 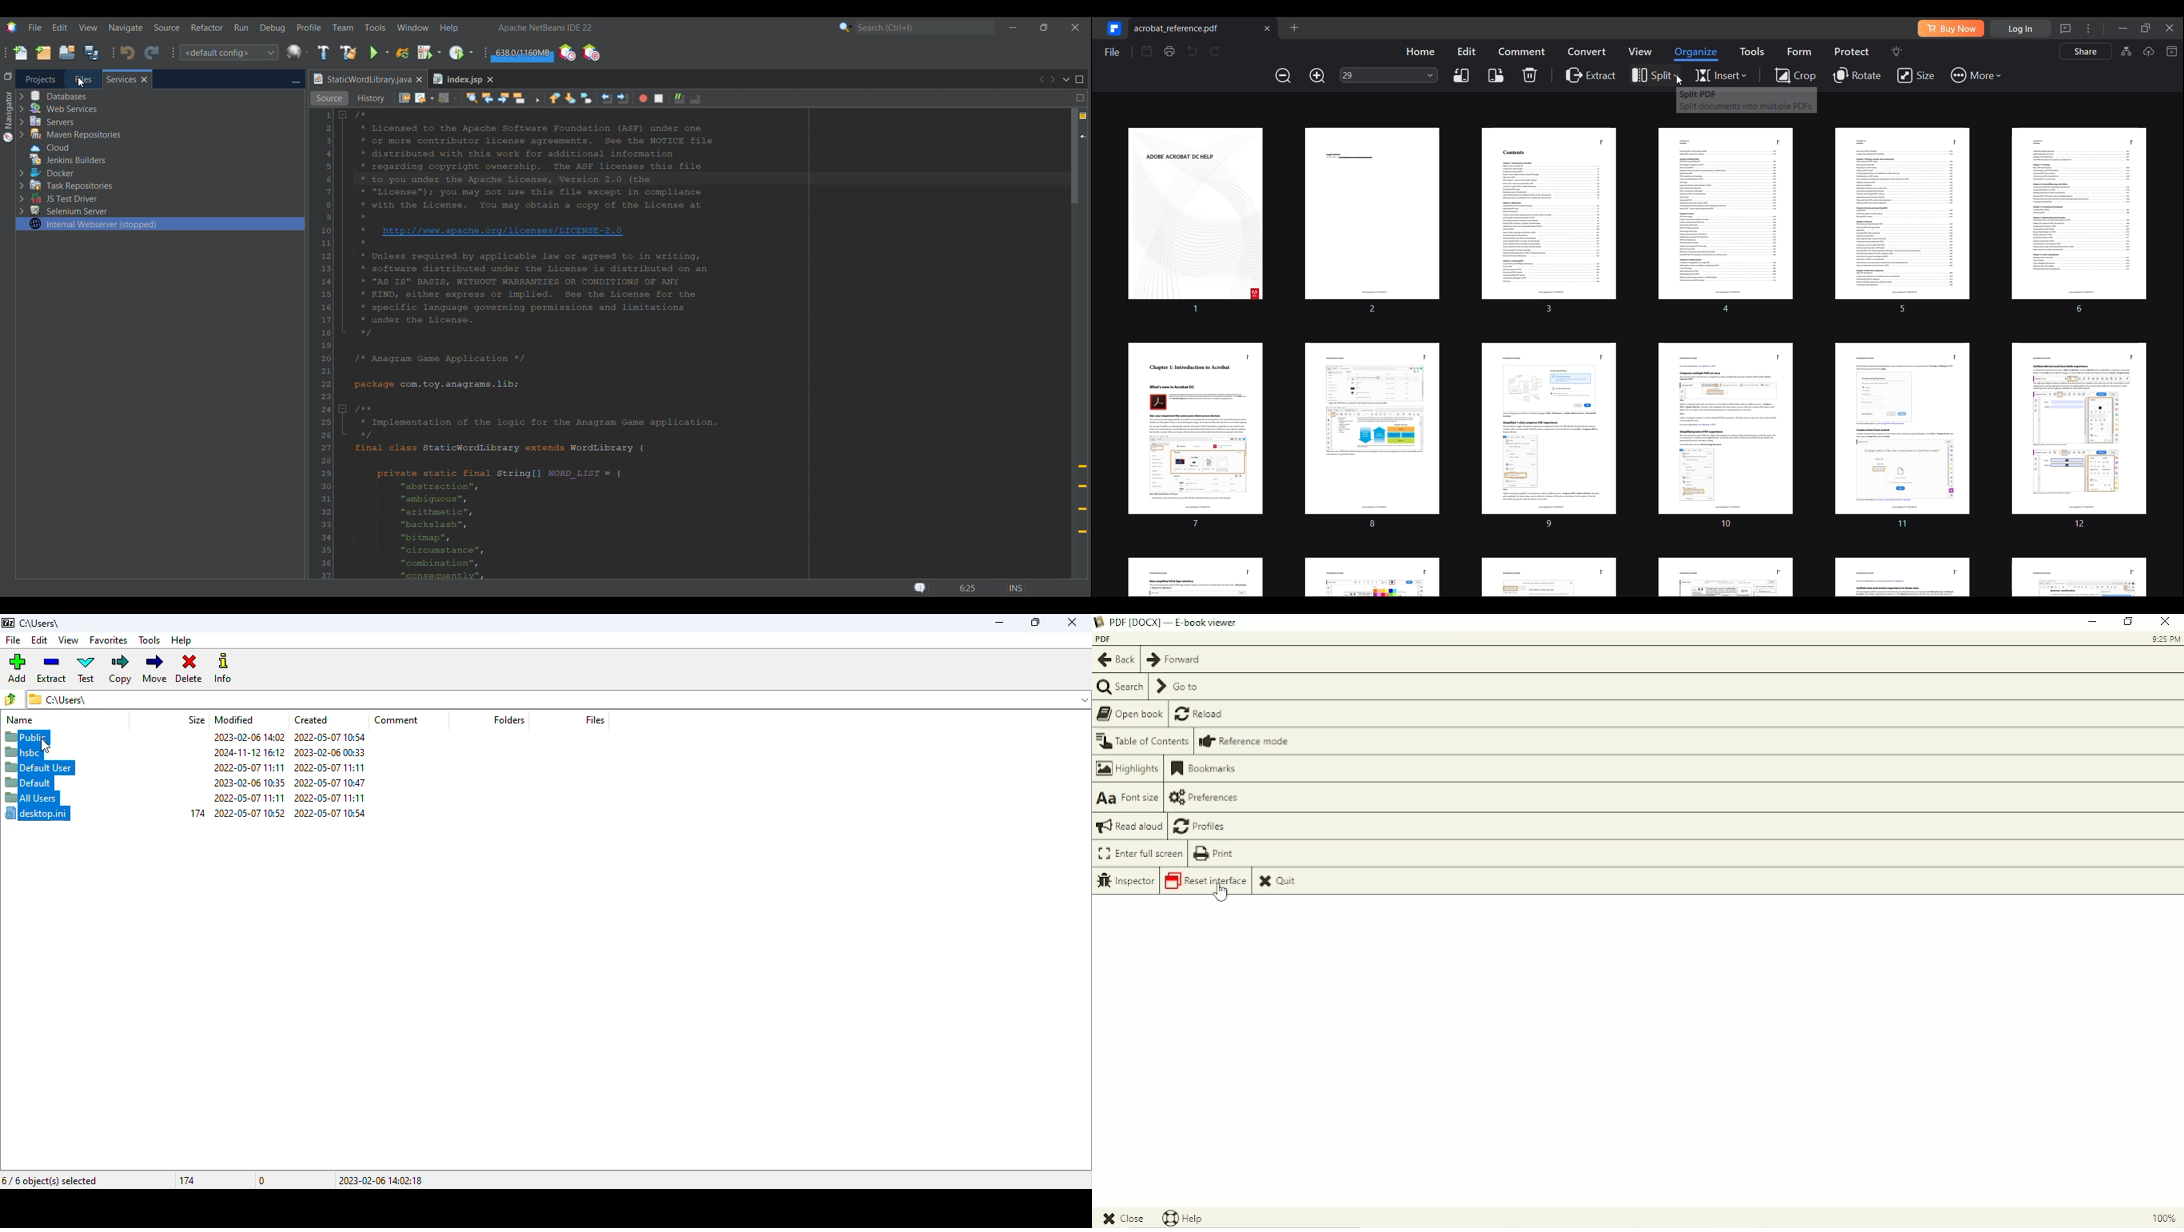 I want to click on Toggle bookmark, so click(x=587, y=98).